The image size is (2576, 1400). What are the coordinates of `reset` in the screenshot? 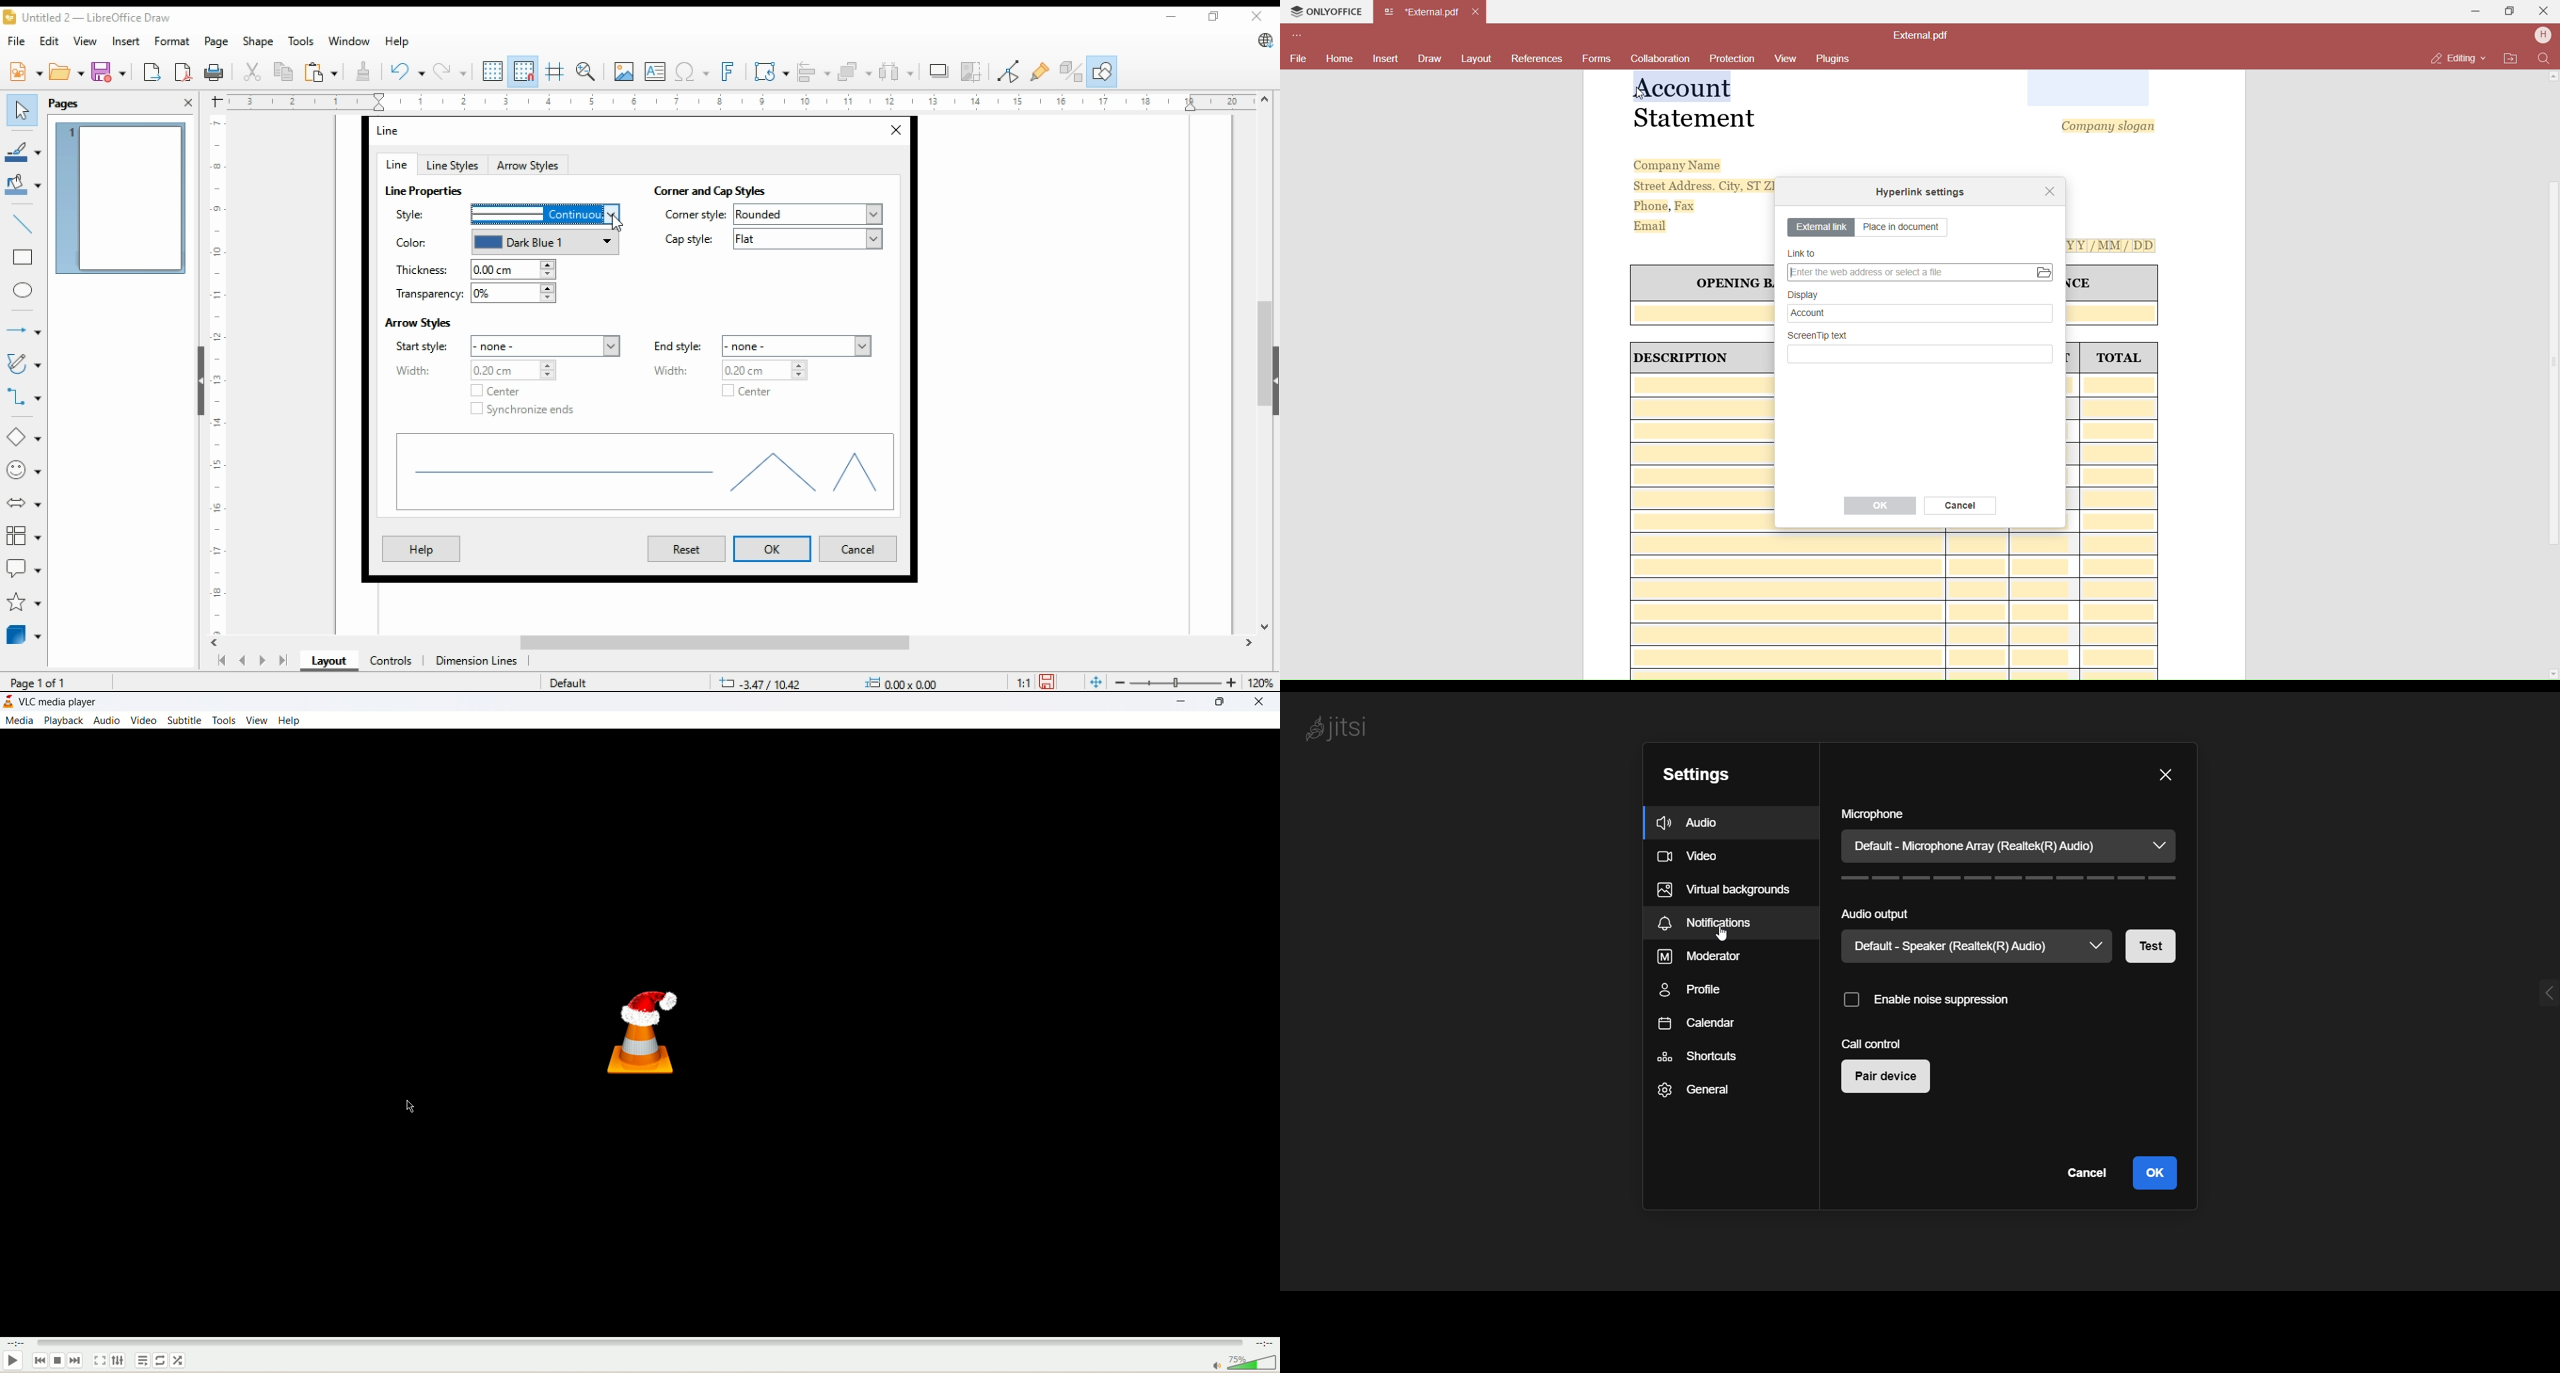 It's located at (686, 549).